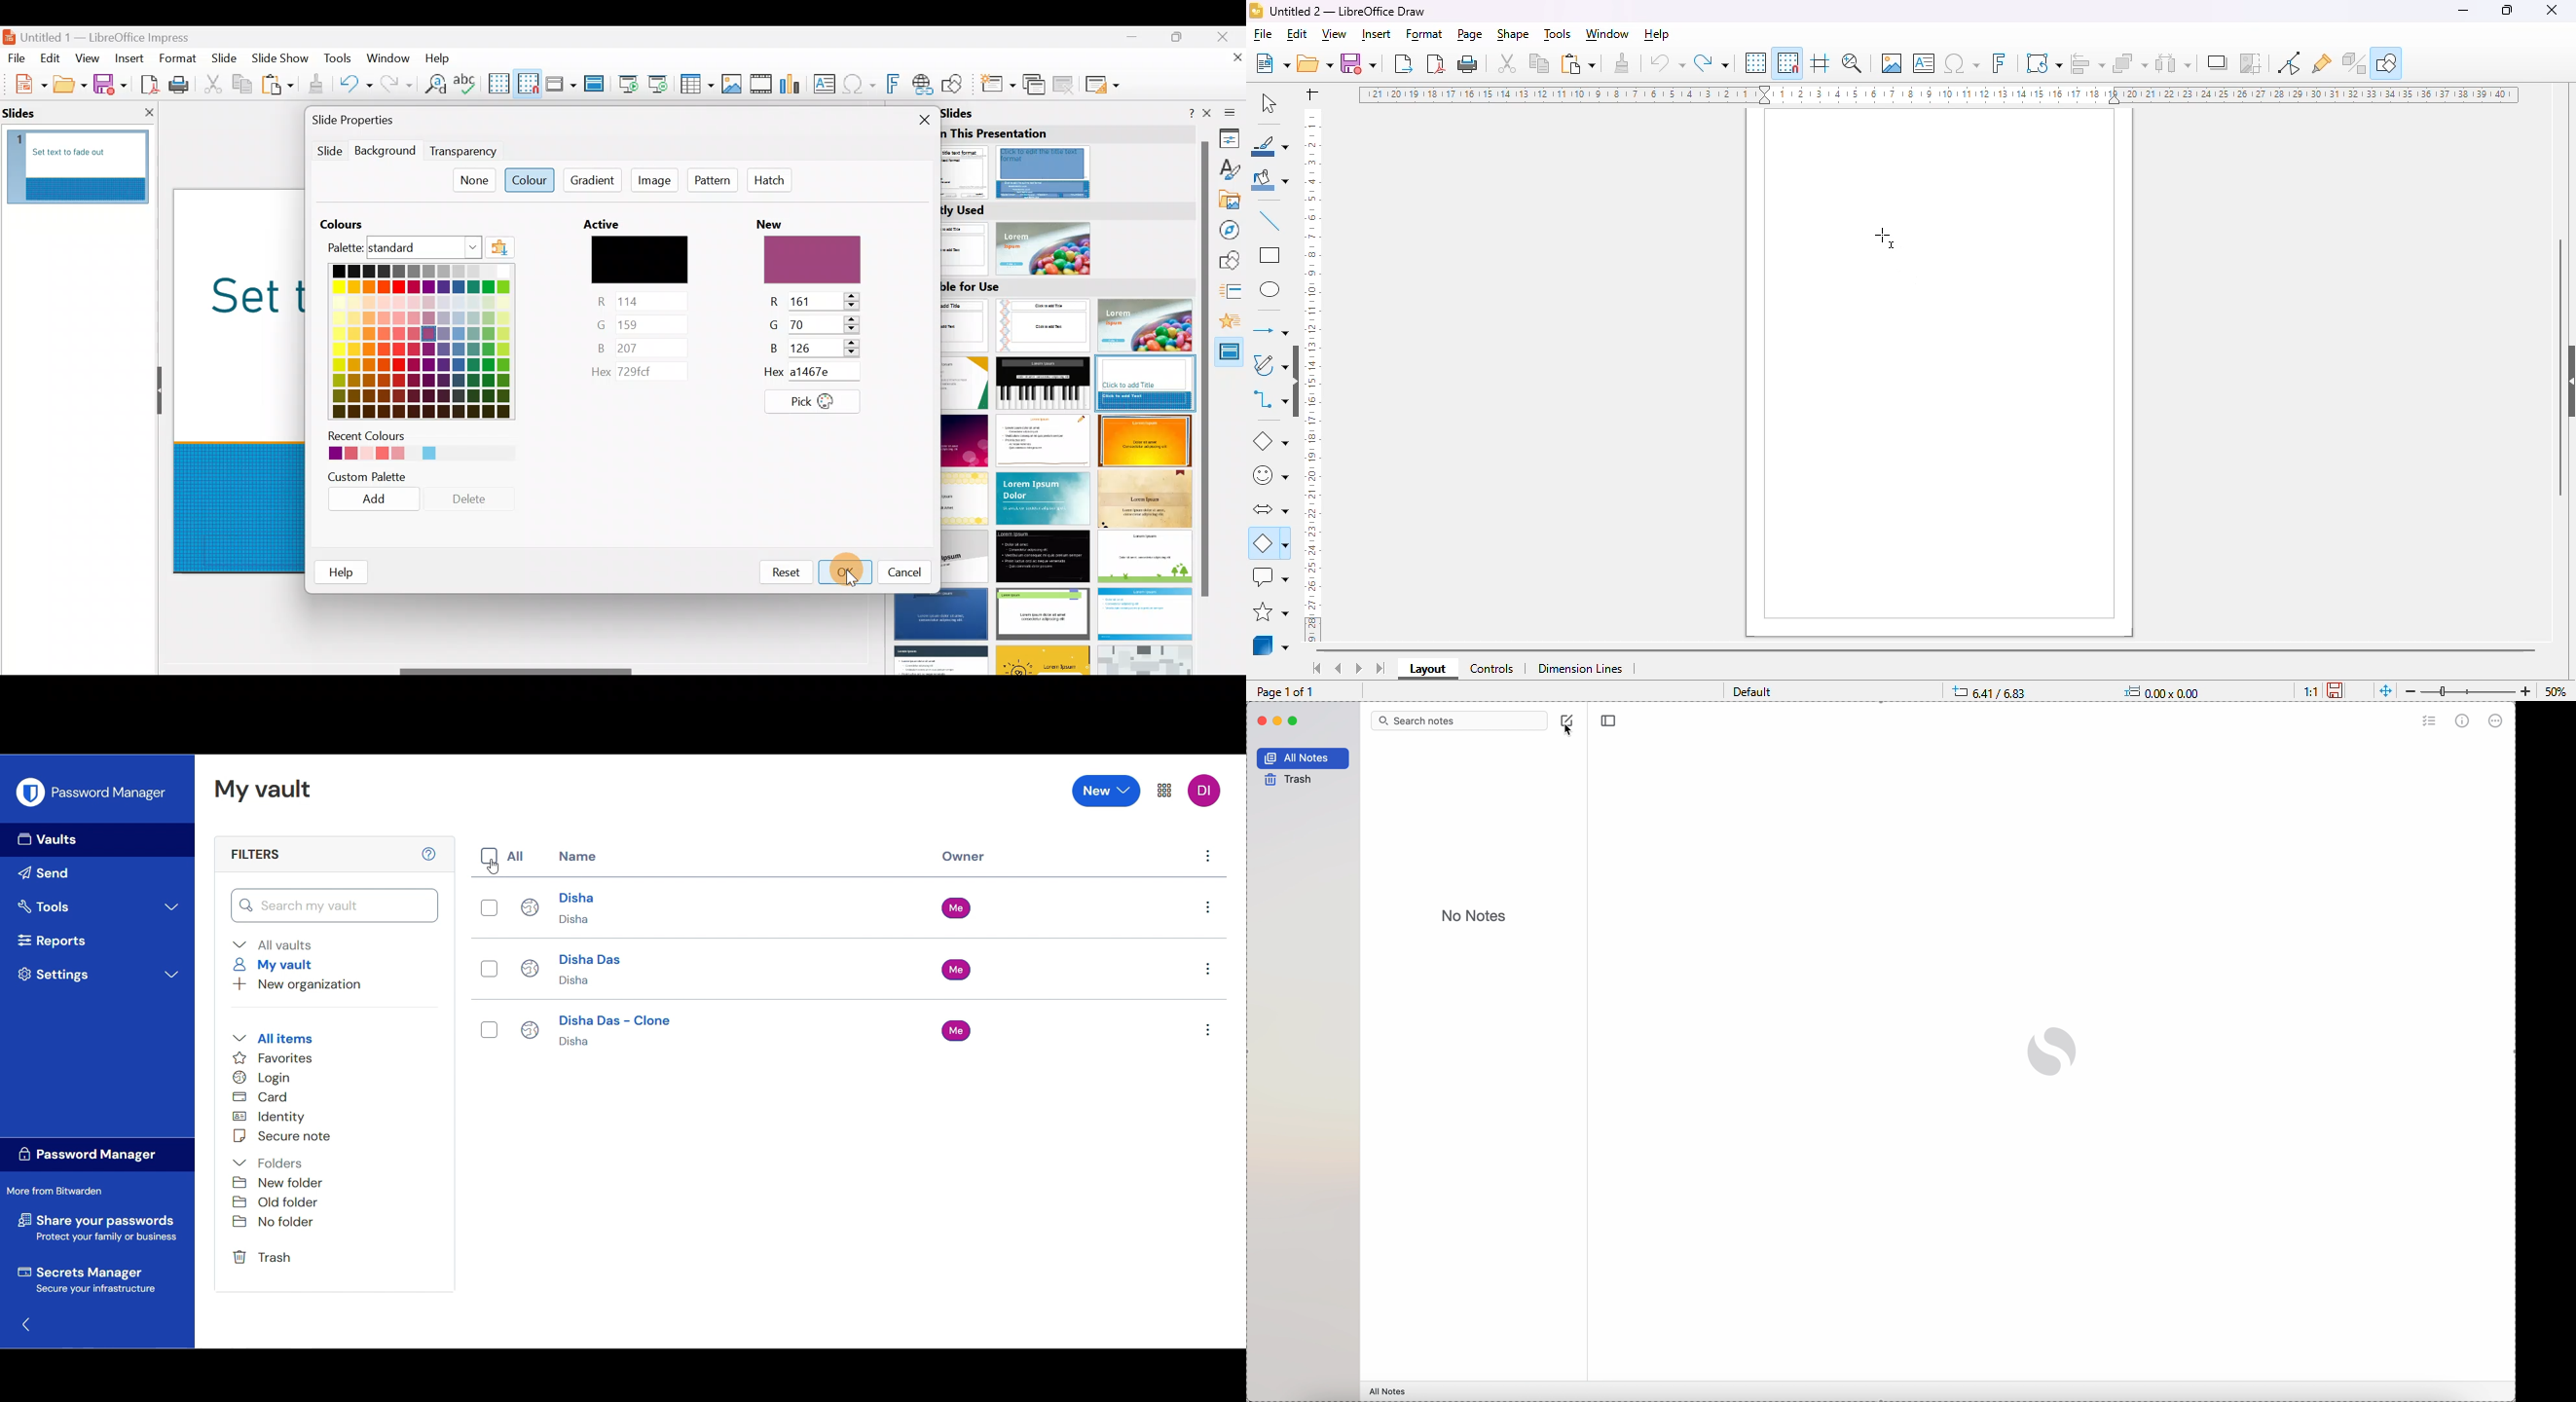 The height and width of the screenshot is (1428, 2576). Describe the element at coordinates (1270, 400) in the screenshot. I see `connectors` at that location.